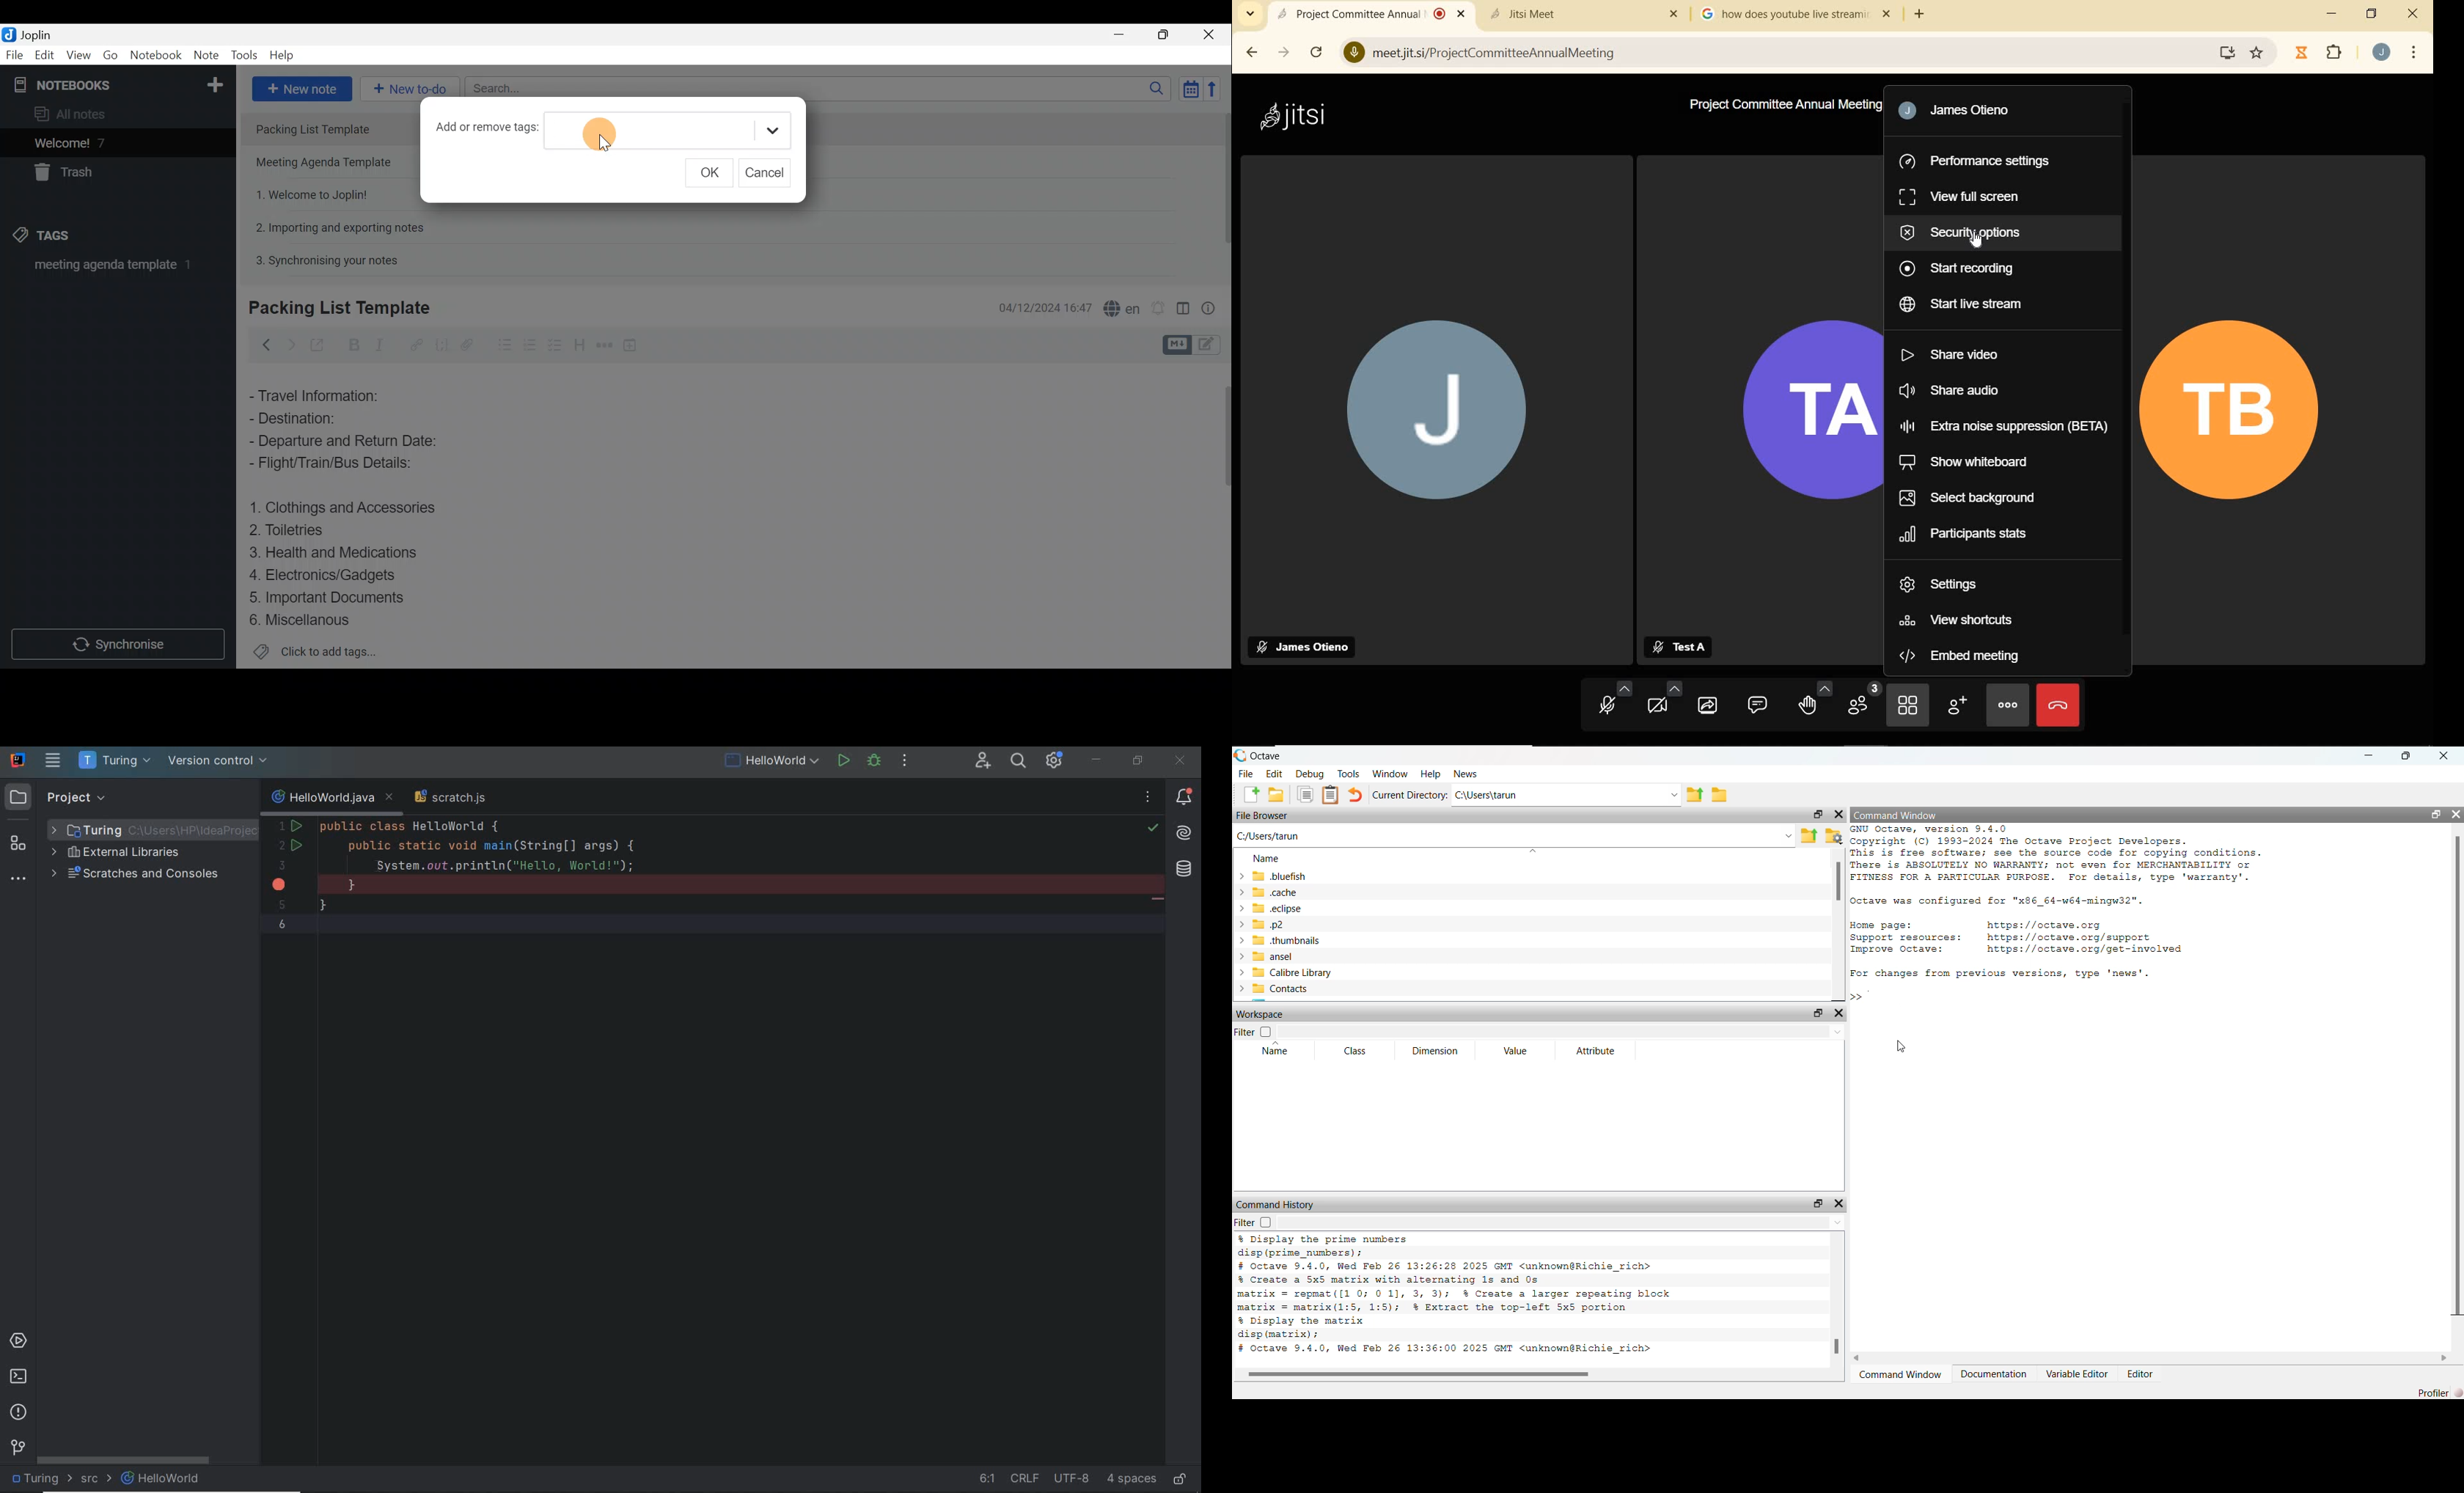  What do you see at coordinates (1959, 267) in the screenshot?
I see `START RECORDING` at bounding box center [1959, 267].